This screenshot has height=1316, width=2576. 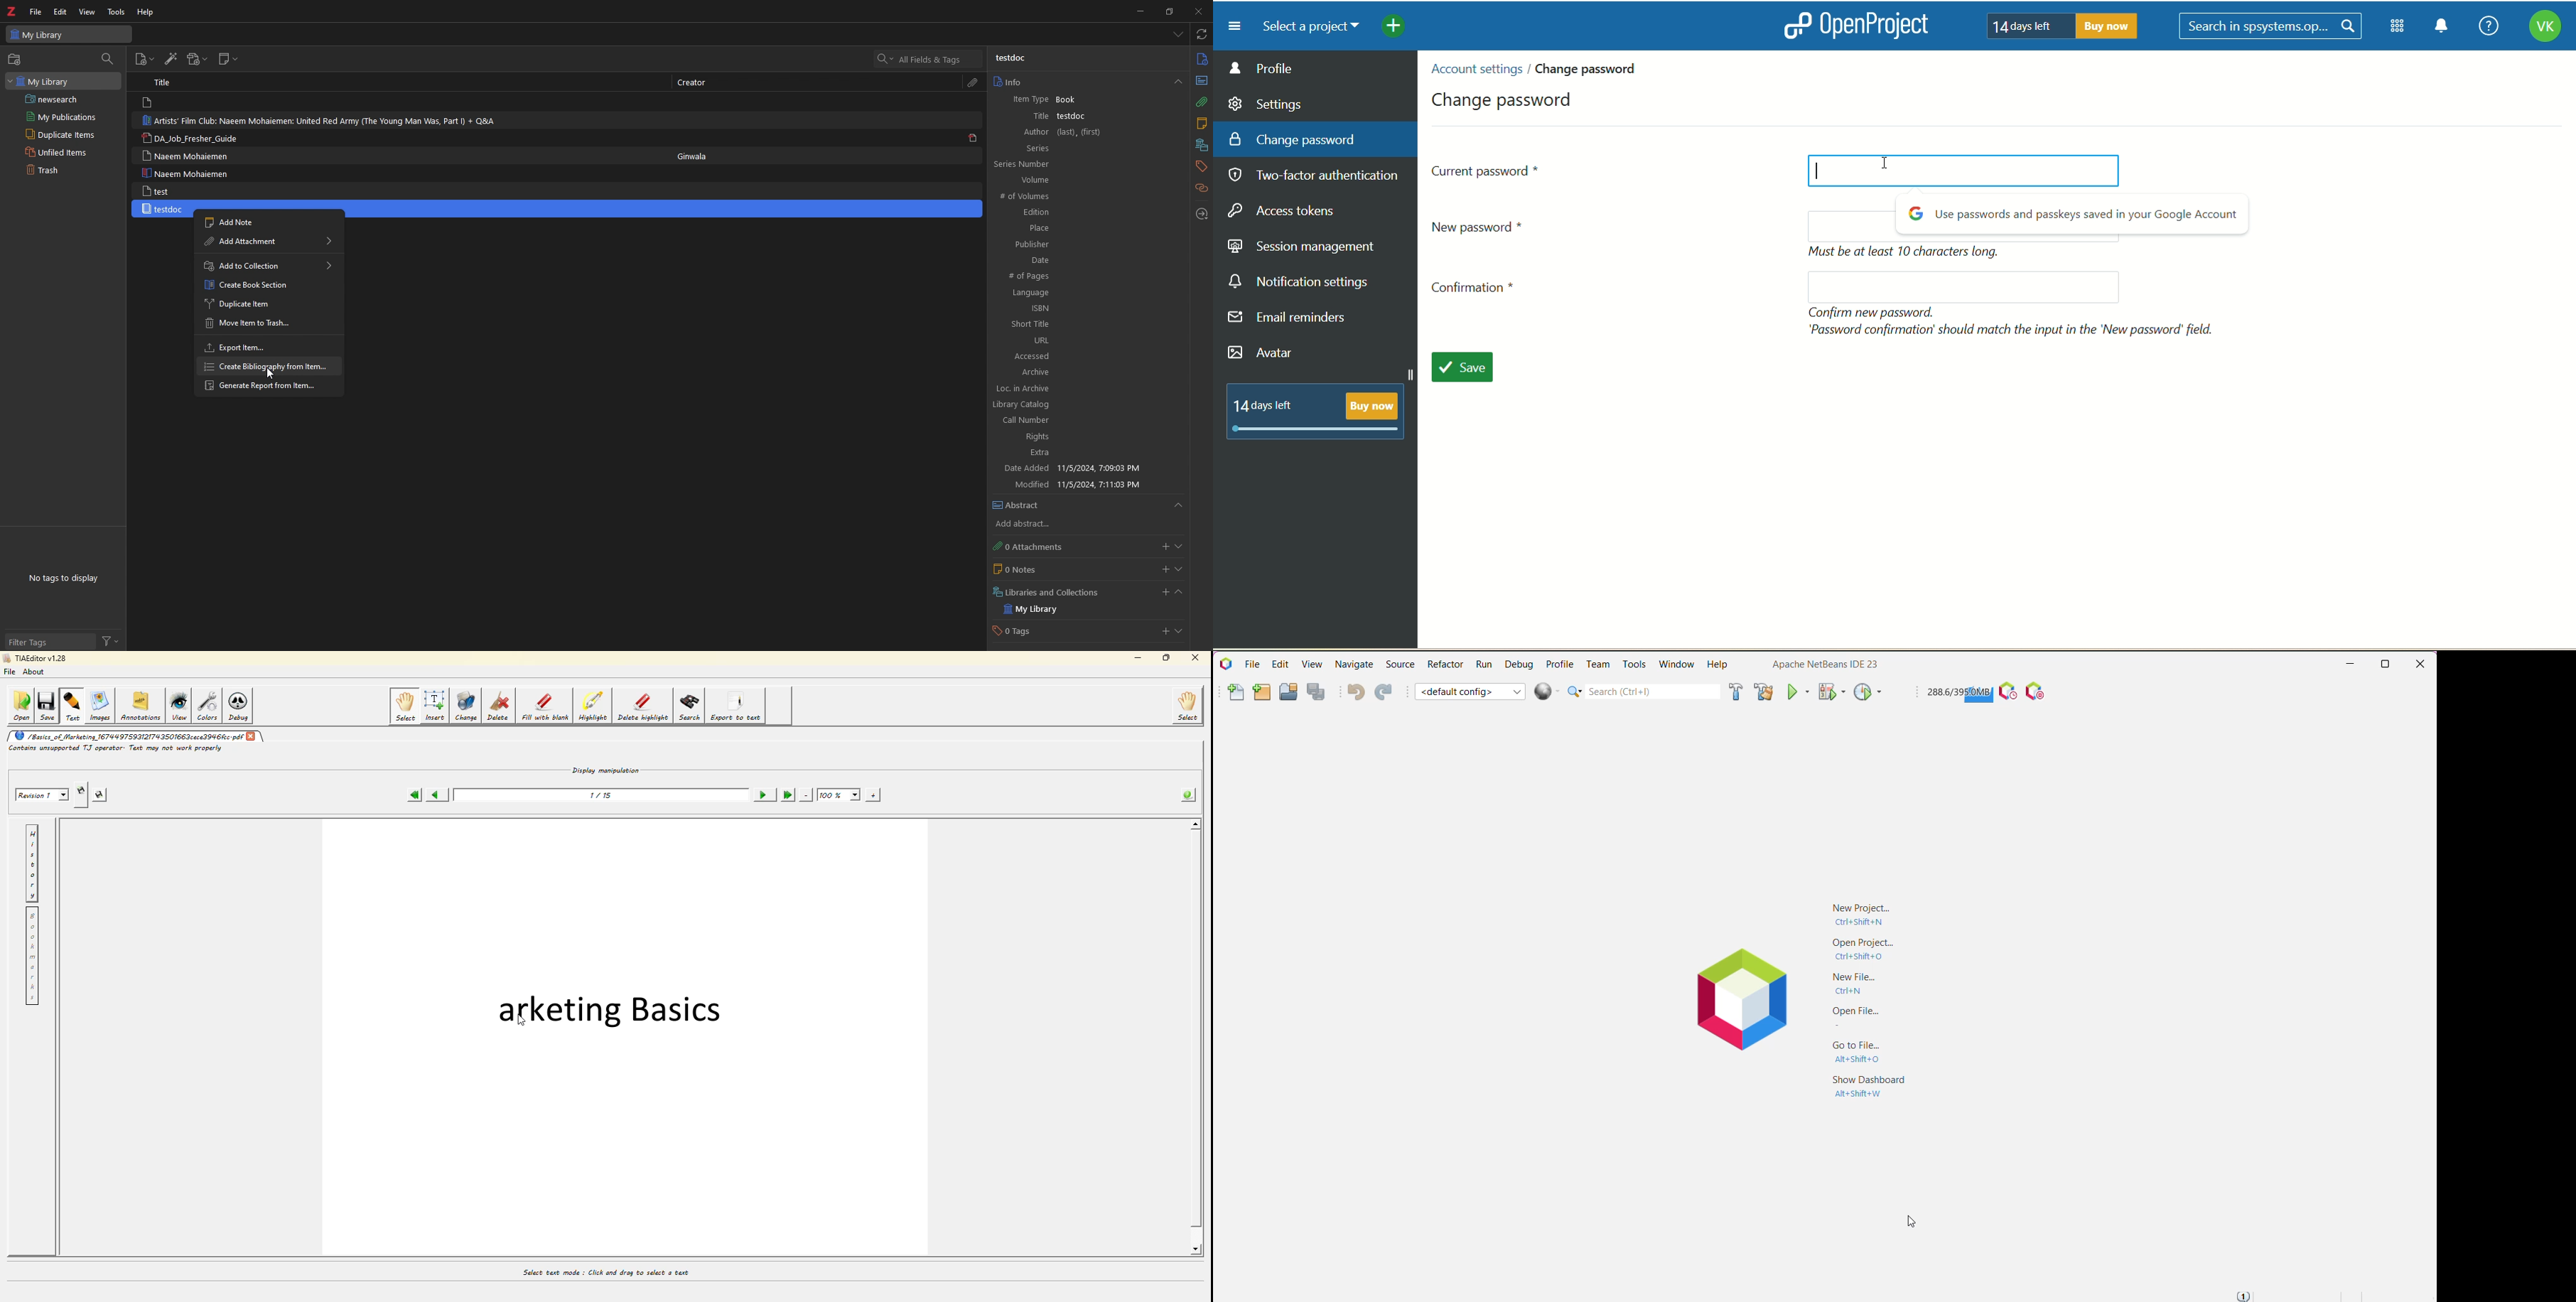 I want to click on Languages, so click(x=1083, y=293).